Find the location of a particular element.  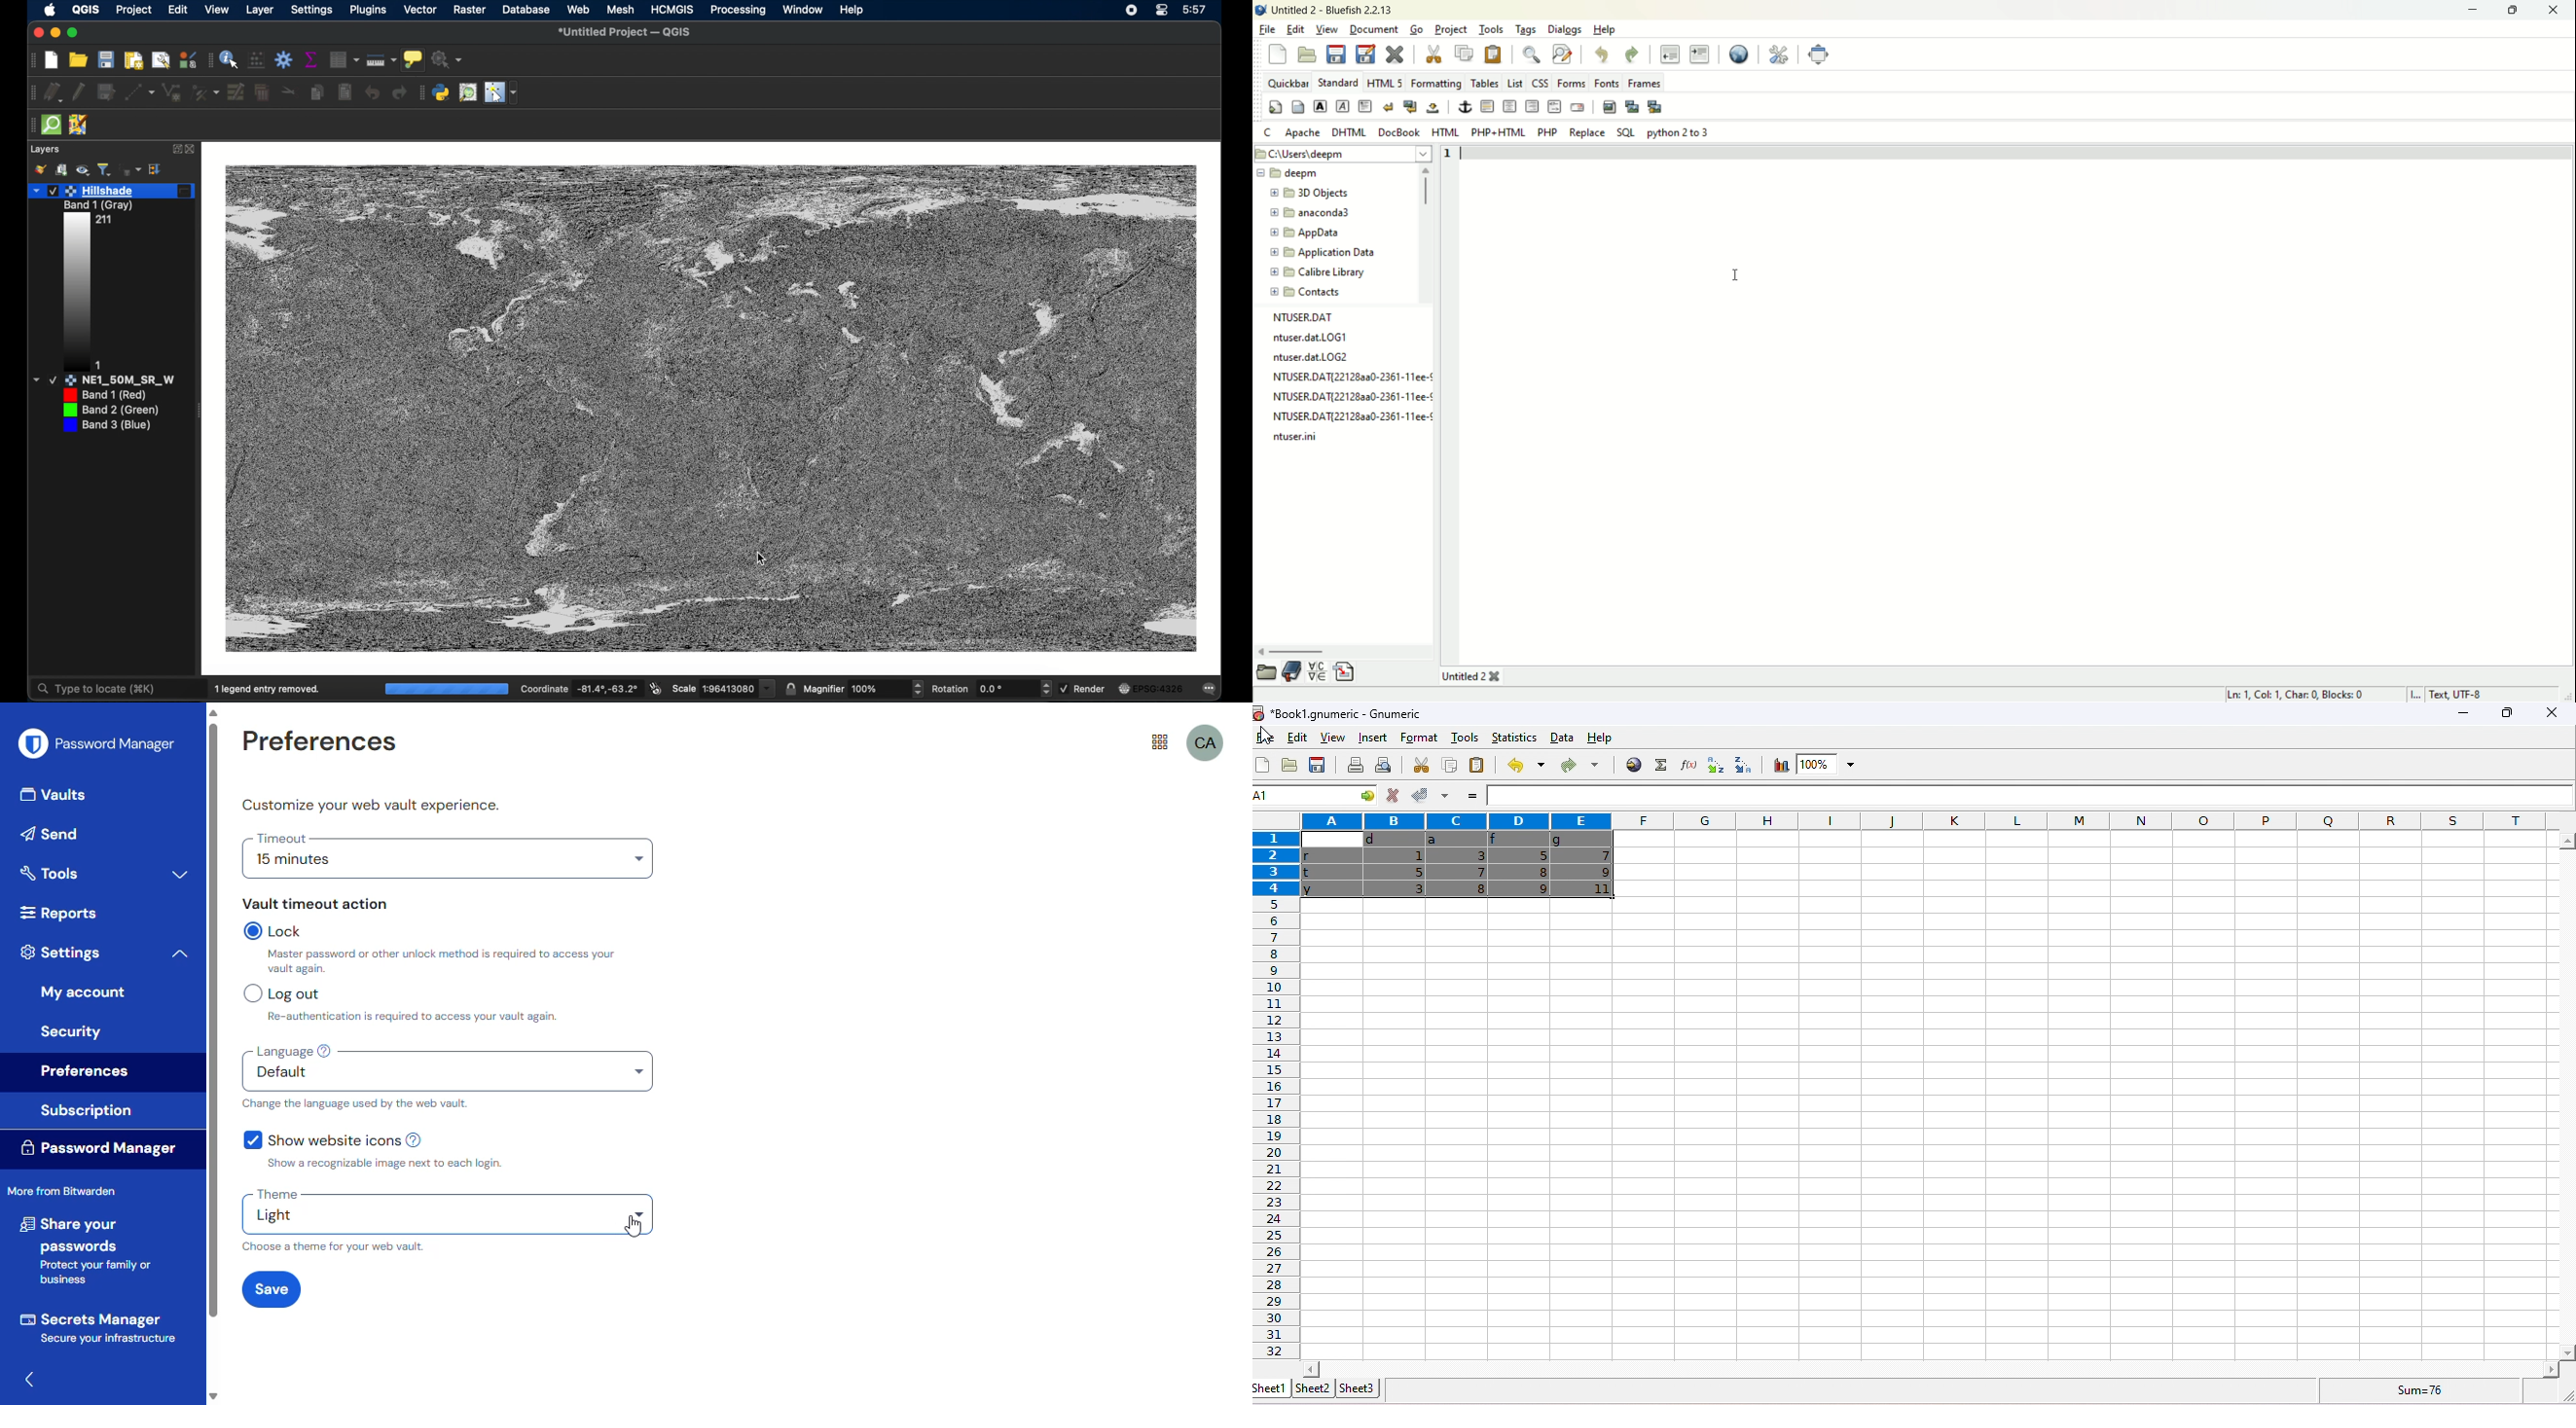

learn more about localization is located at coordinates (325, 1051).